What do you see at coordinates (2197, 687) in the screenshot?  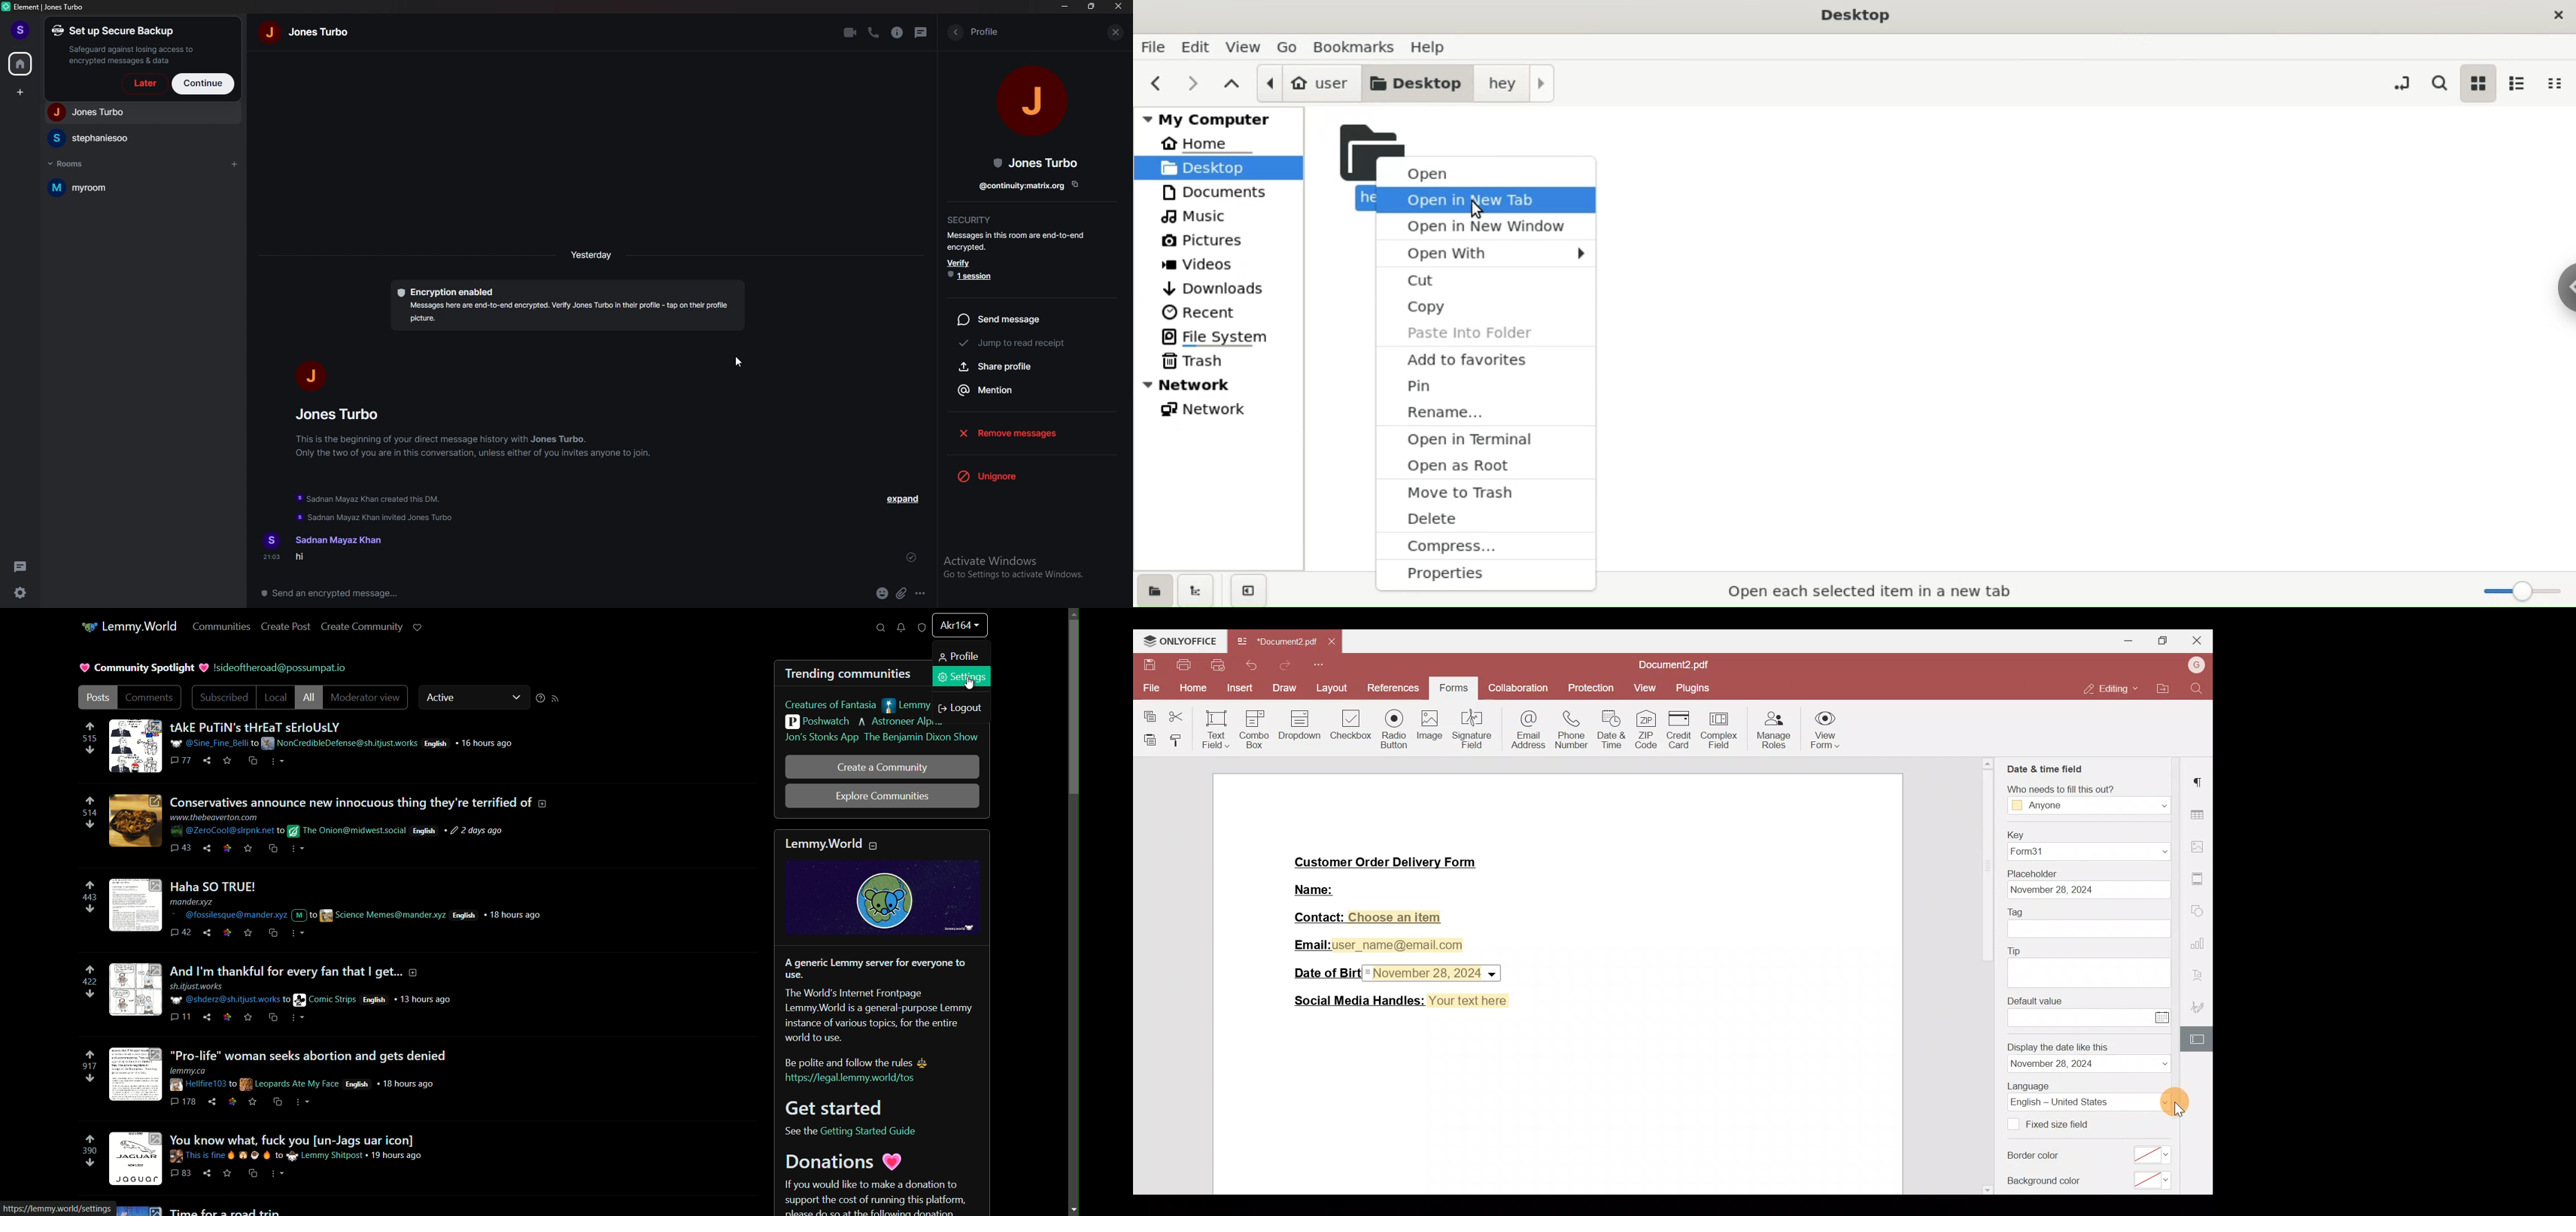 I see `Find` at bounding box center [2197, 687].